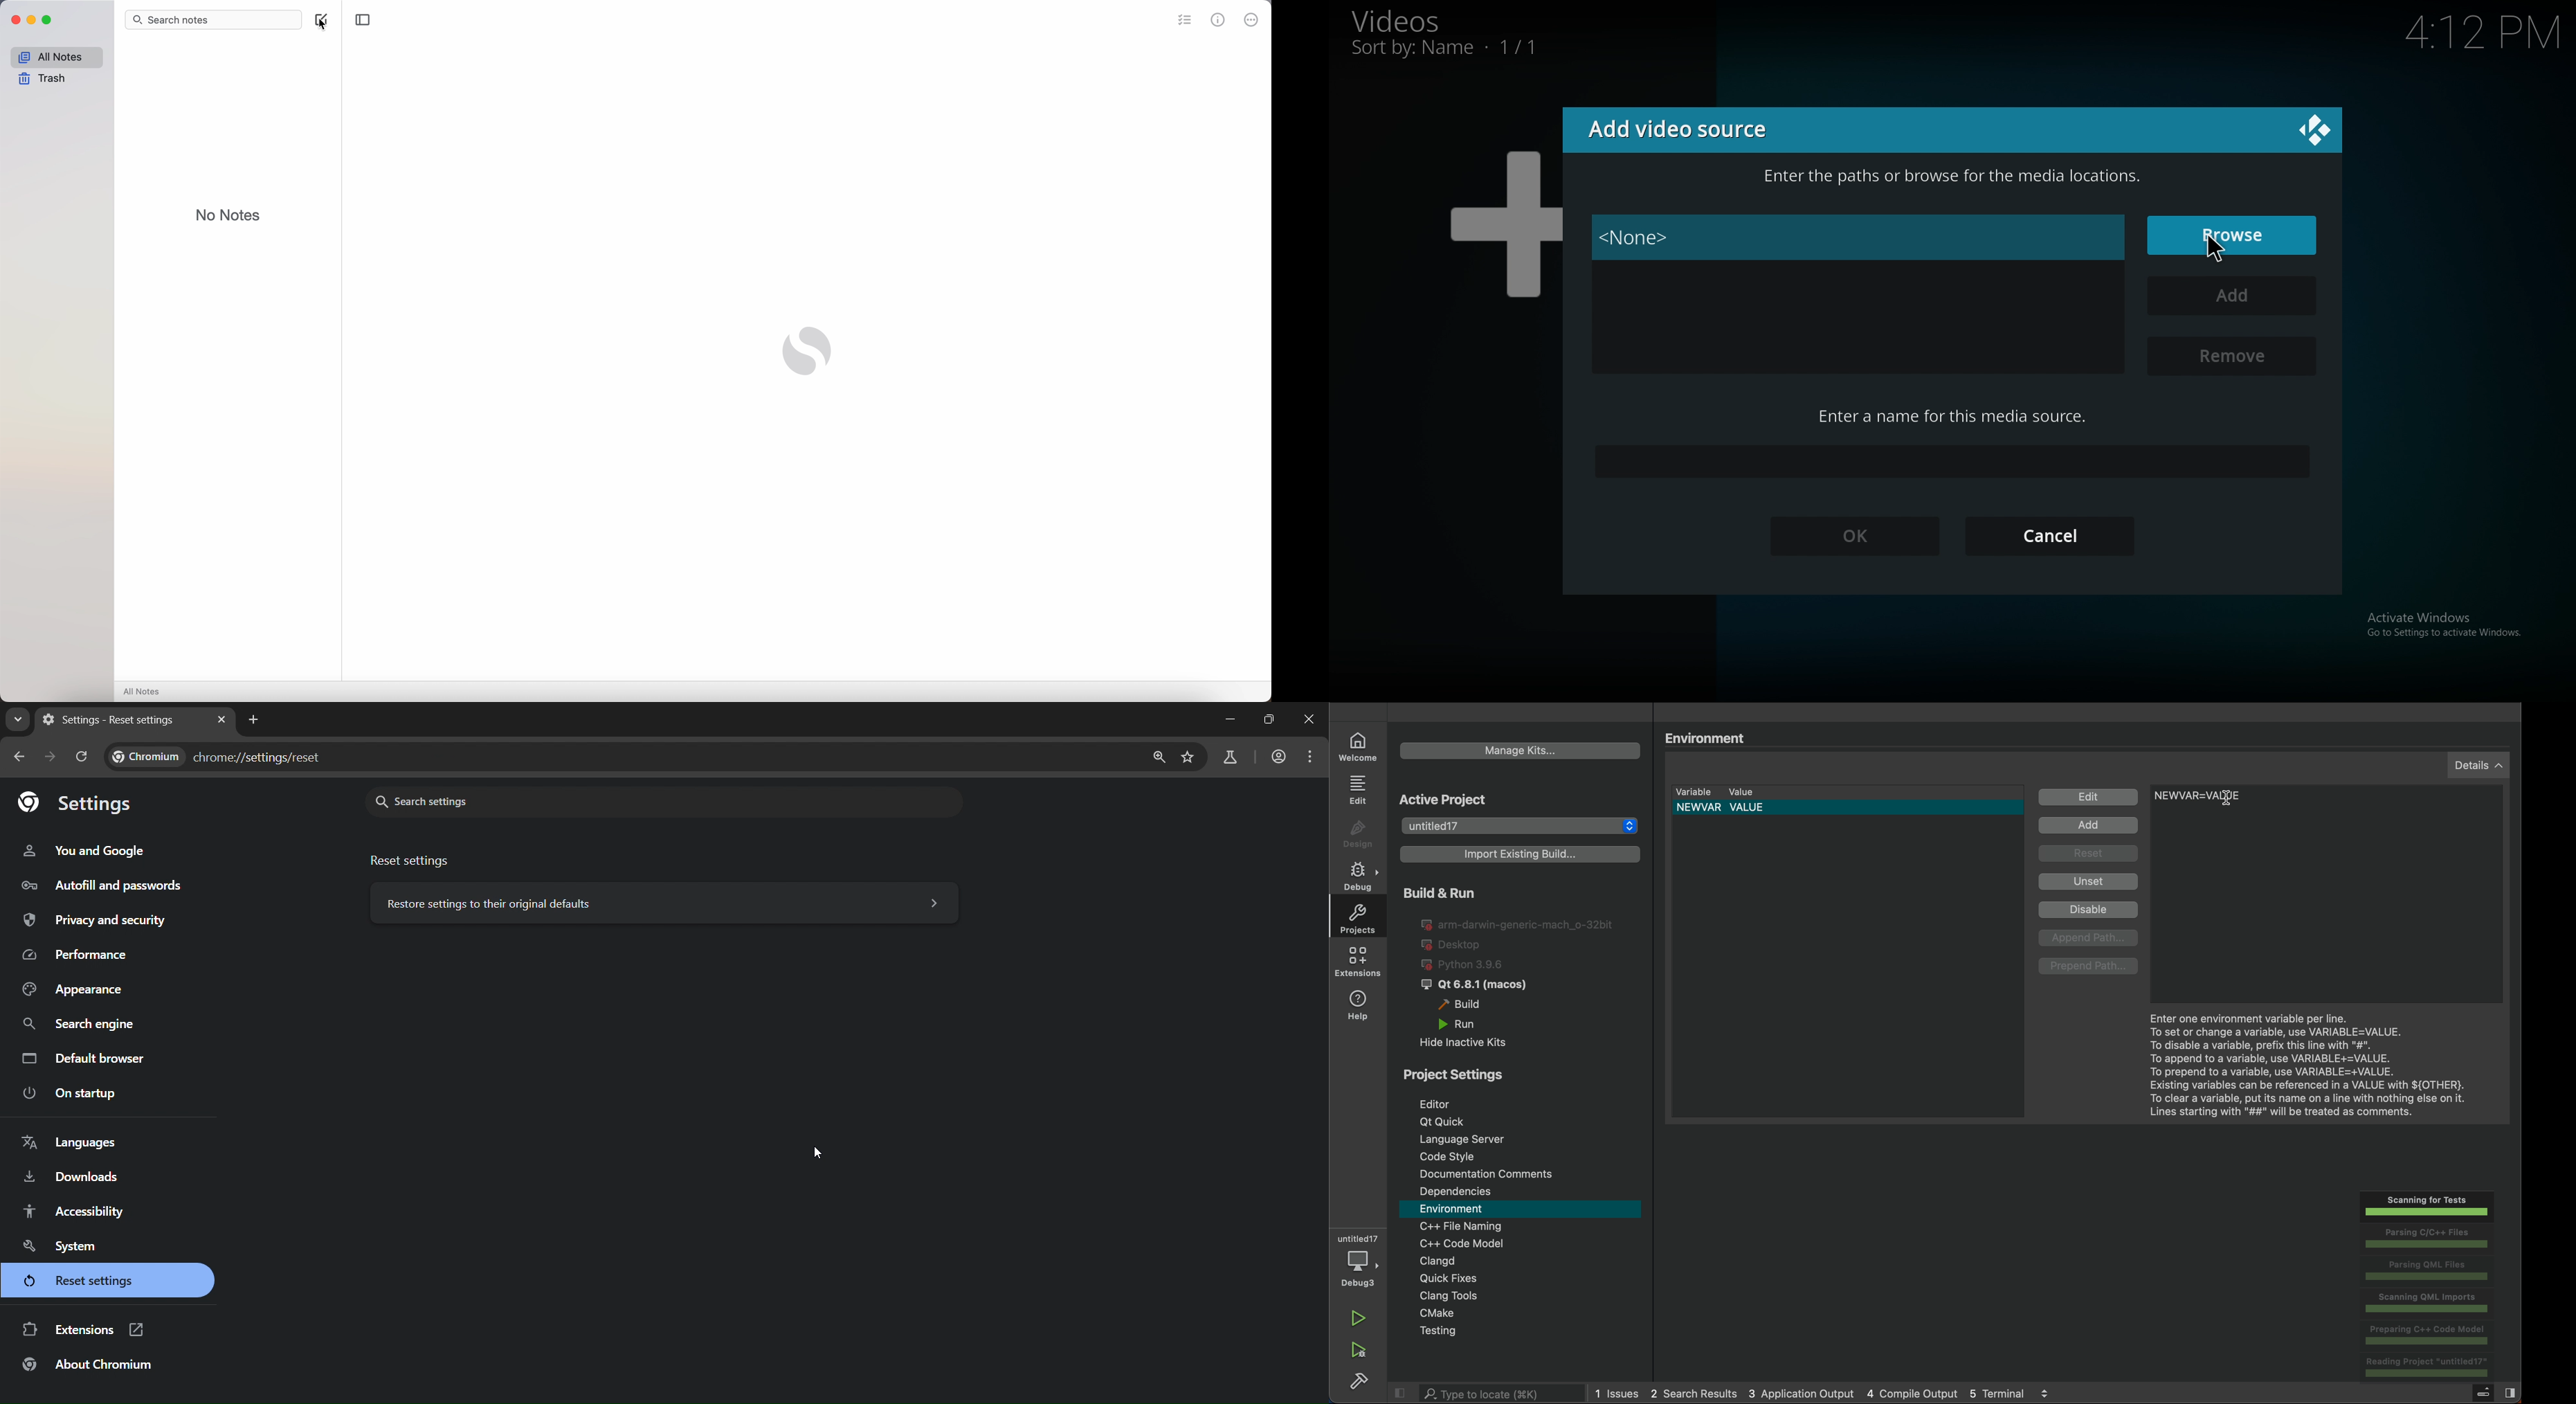 The height and width of the screenshot is (1428, 2576). Describe the element at coordinates (1454, 946) in the screenshot. I see `desktop` at that location.